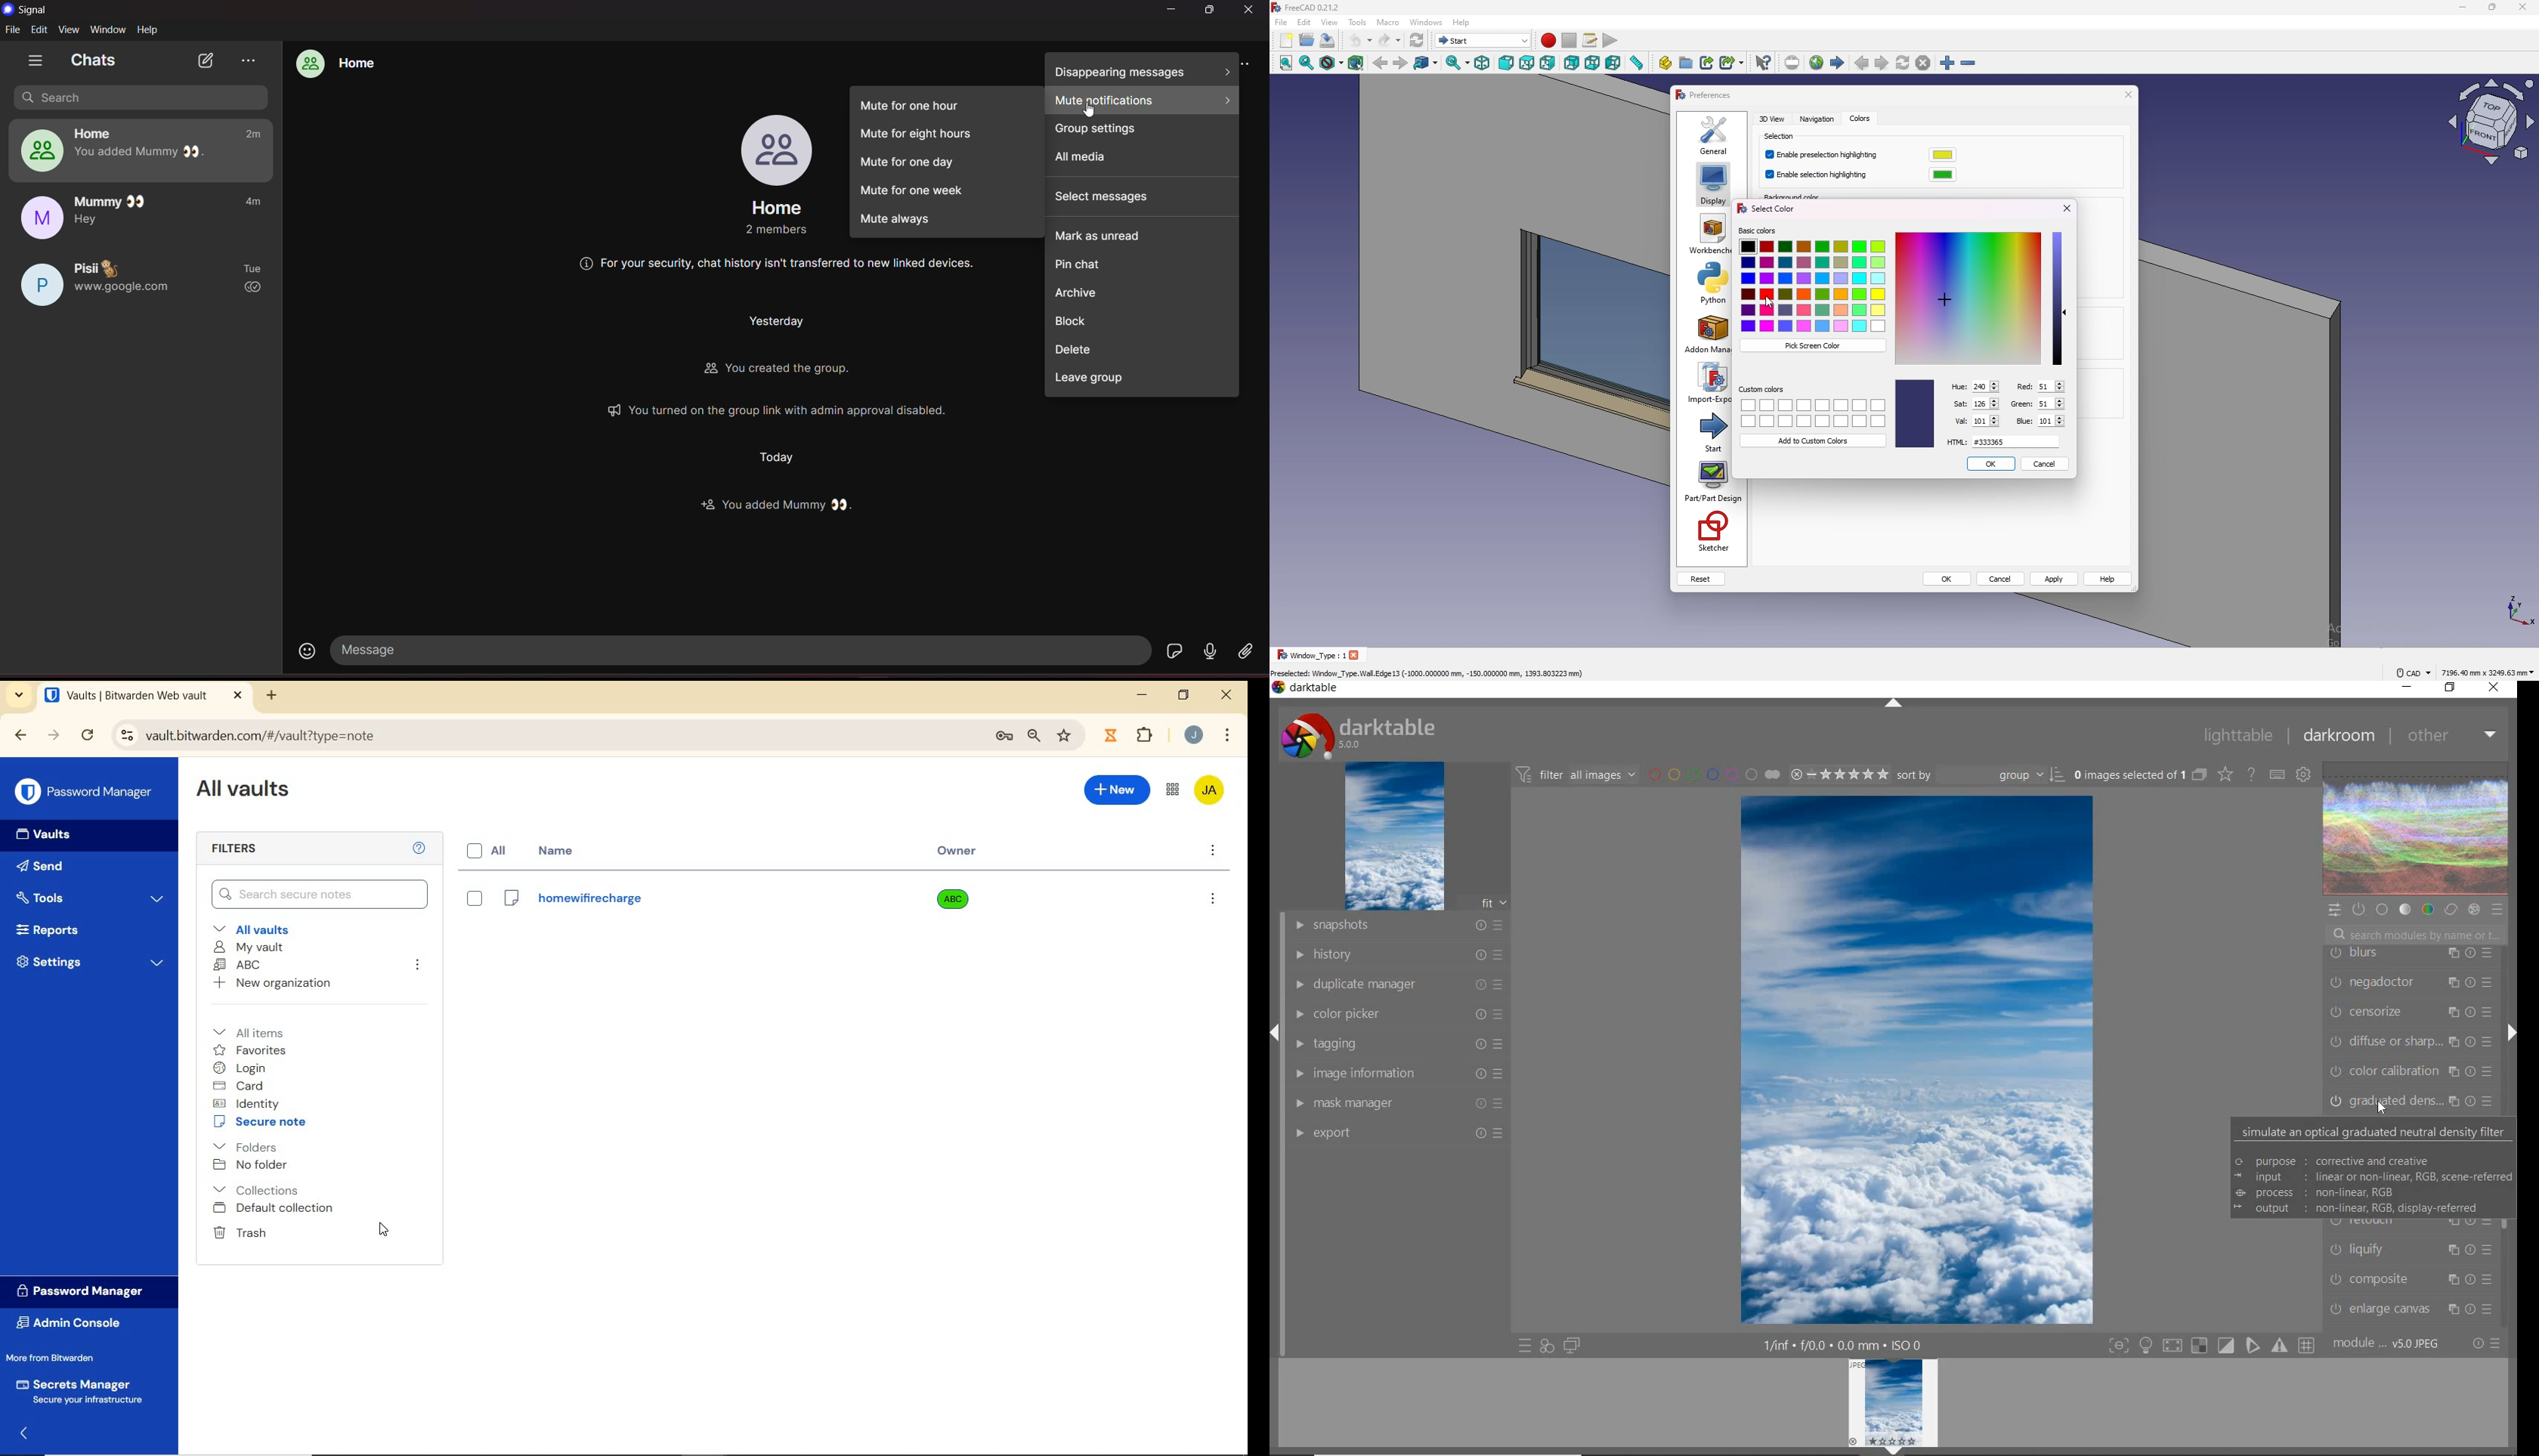  What do you see at coordinates (2474, 909) in the screenshot?
I see `EFFECT` at bounding box center [2474, 909].